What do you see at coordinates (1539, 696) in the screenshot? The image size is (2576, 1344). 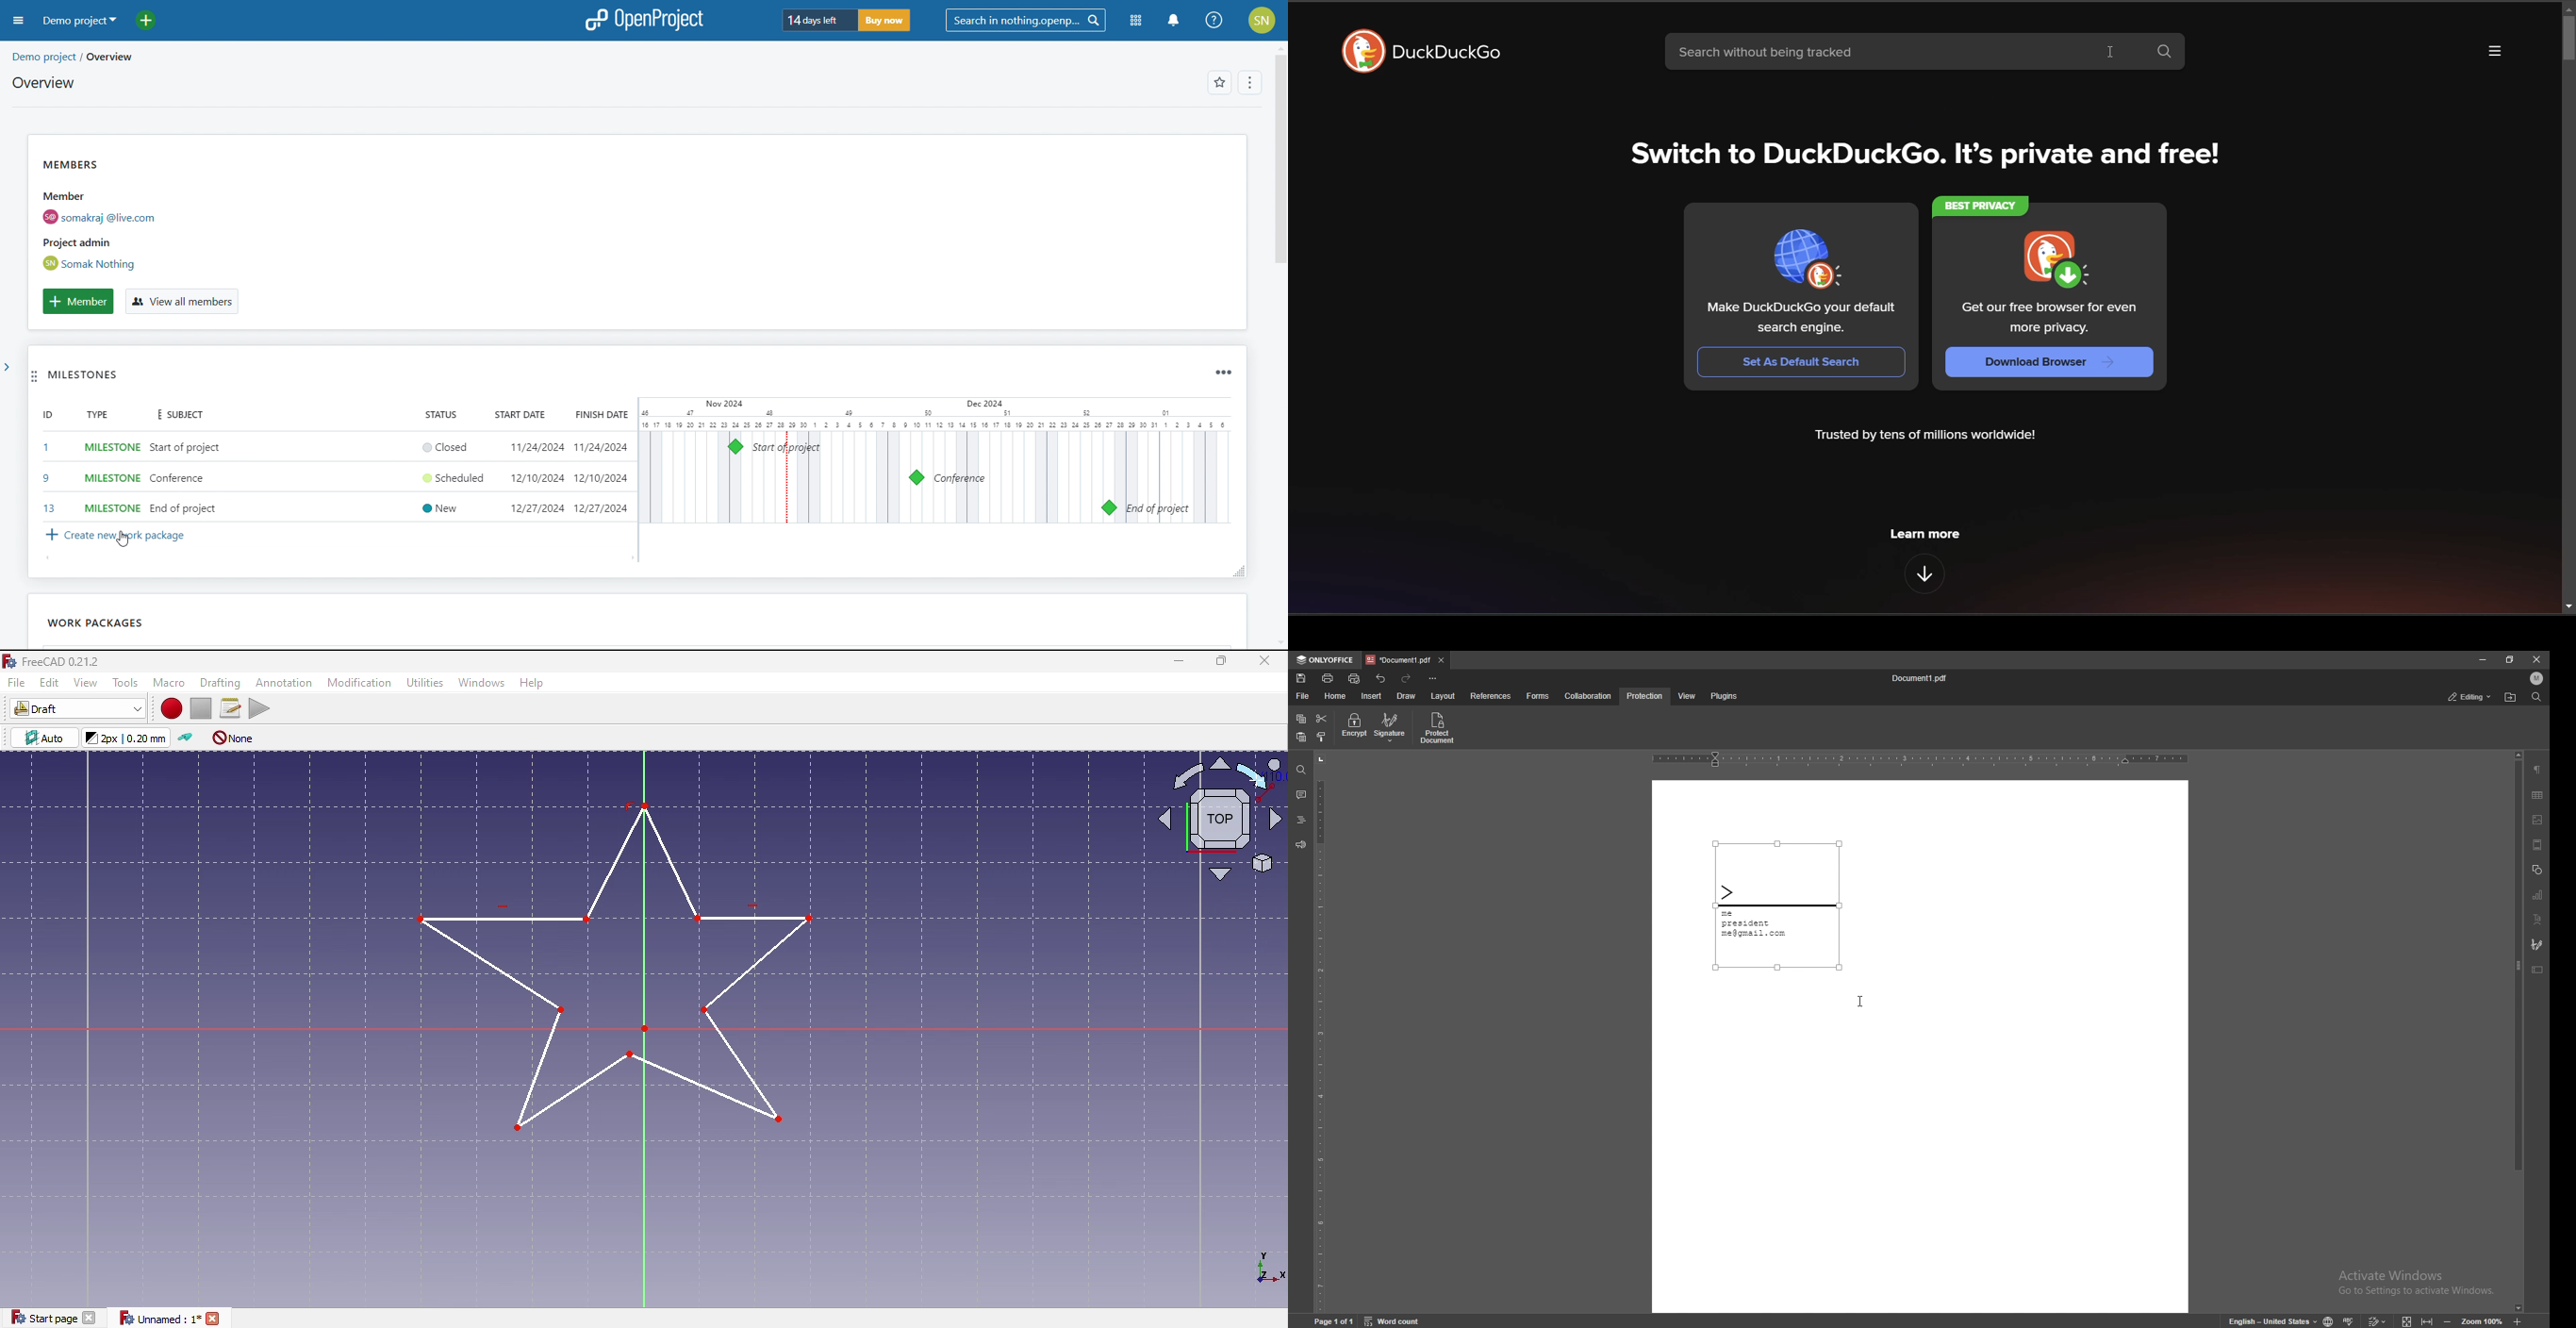 I see `forms` at bounding box center [1539, 696].